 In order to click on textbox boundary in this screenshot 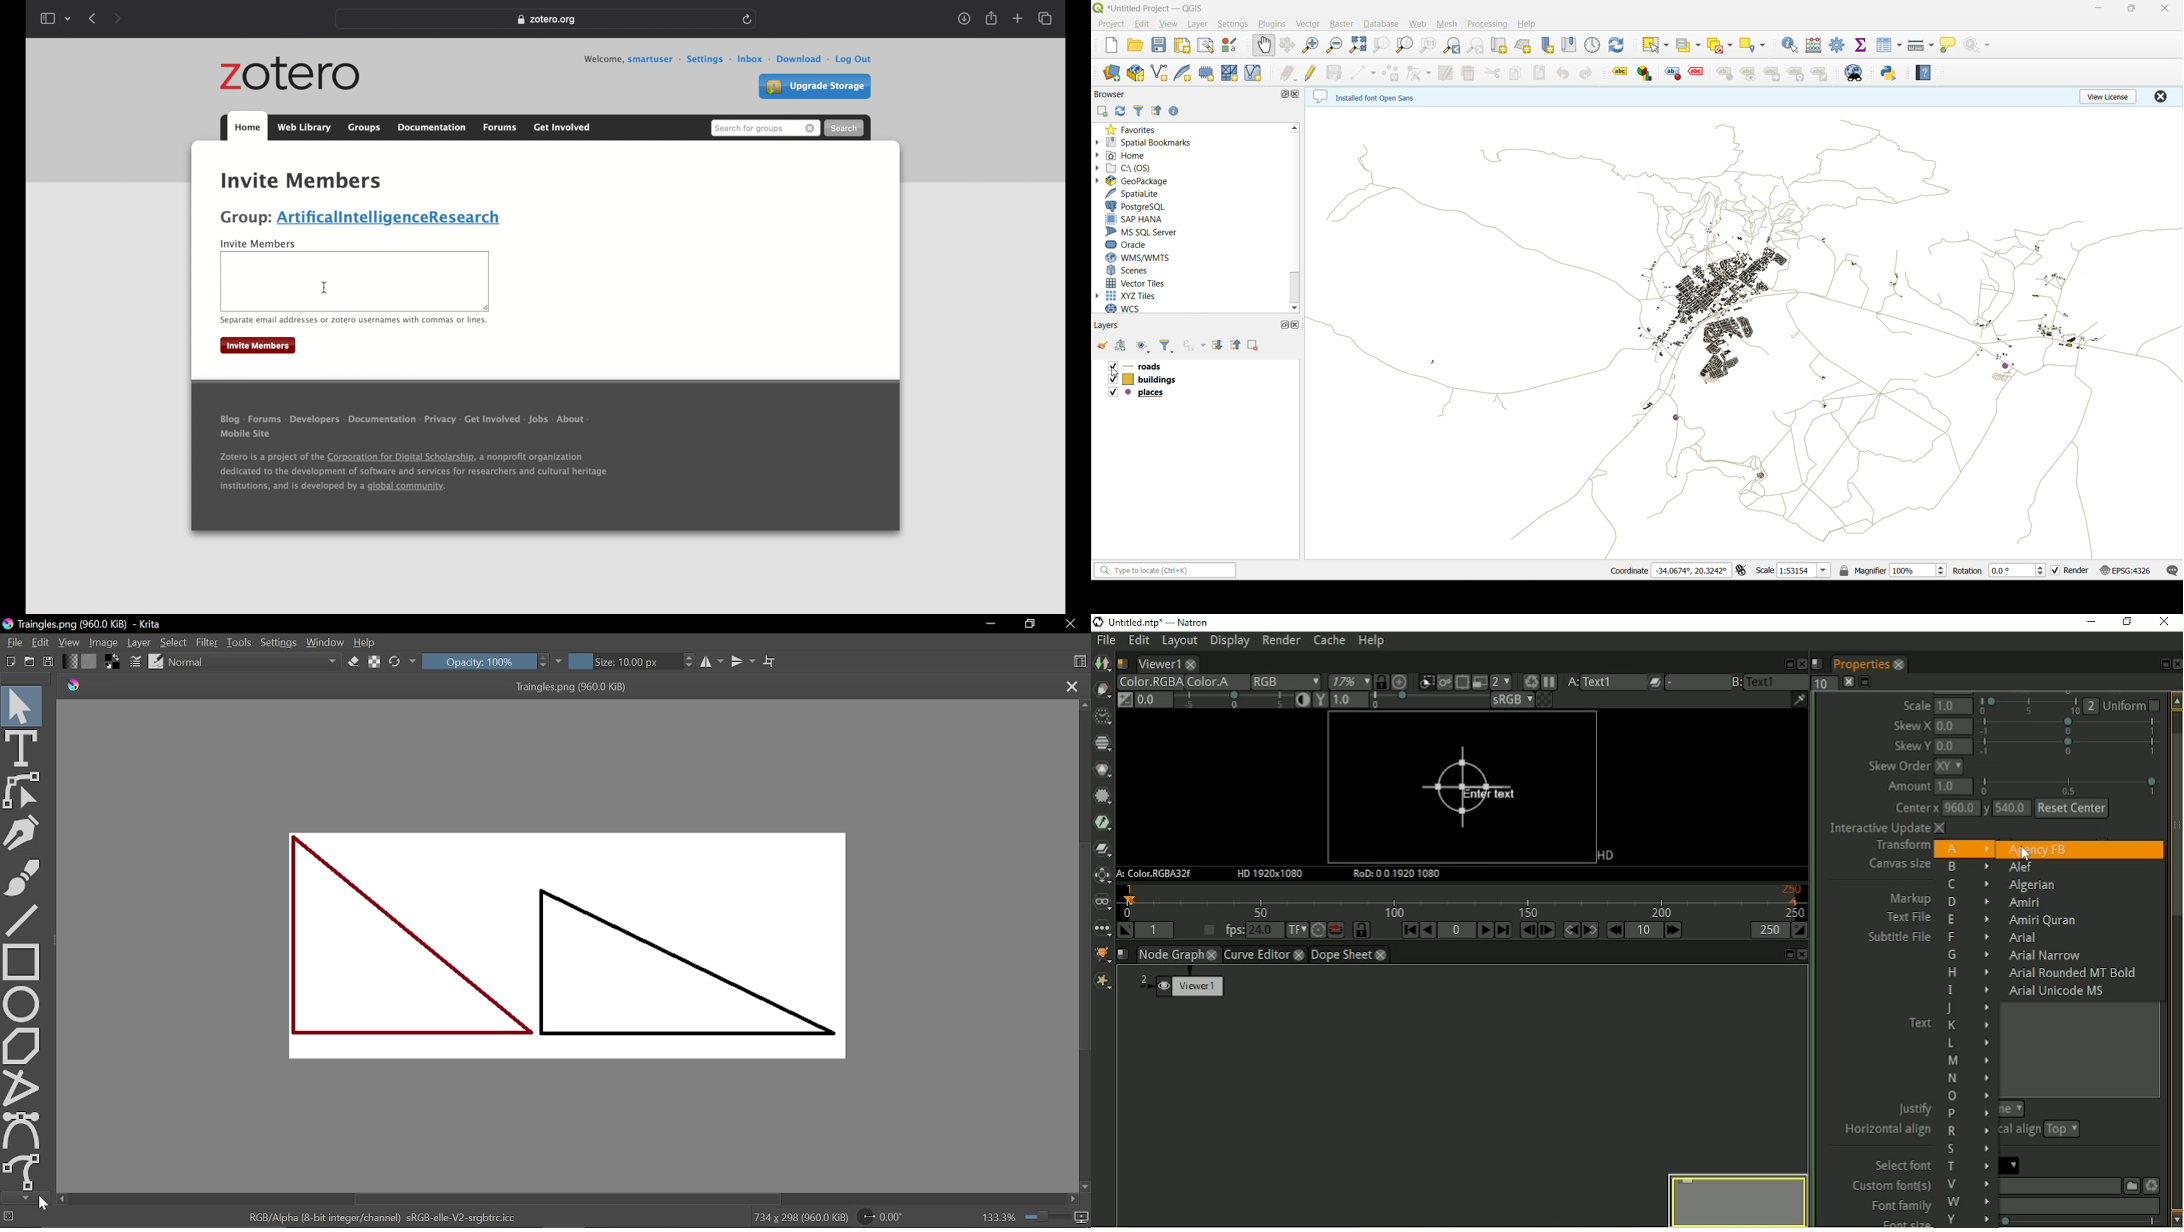, I will do `click(489, 280)`.